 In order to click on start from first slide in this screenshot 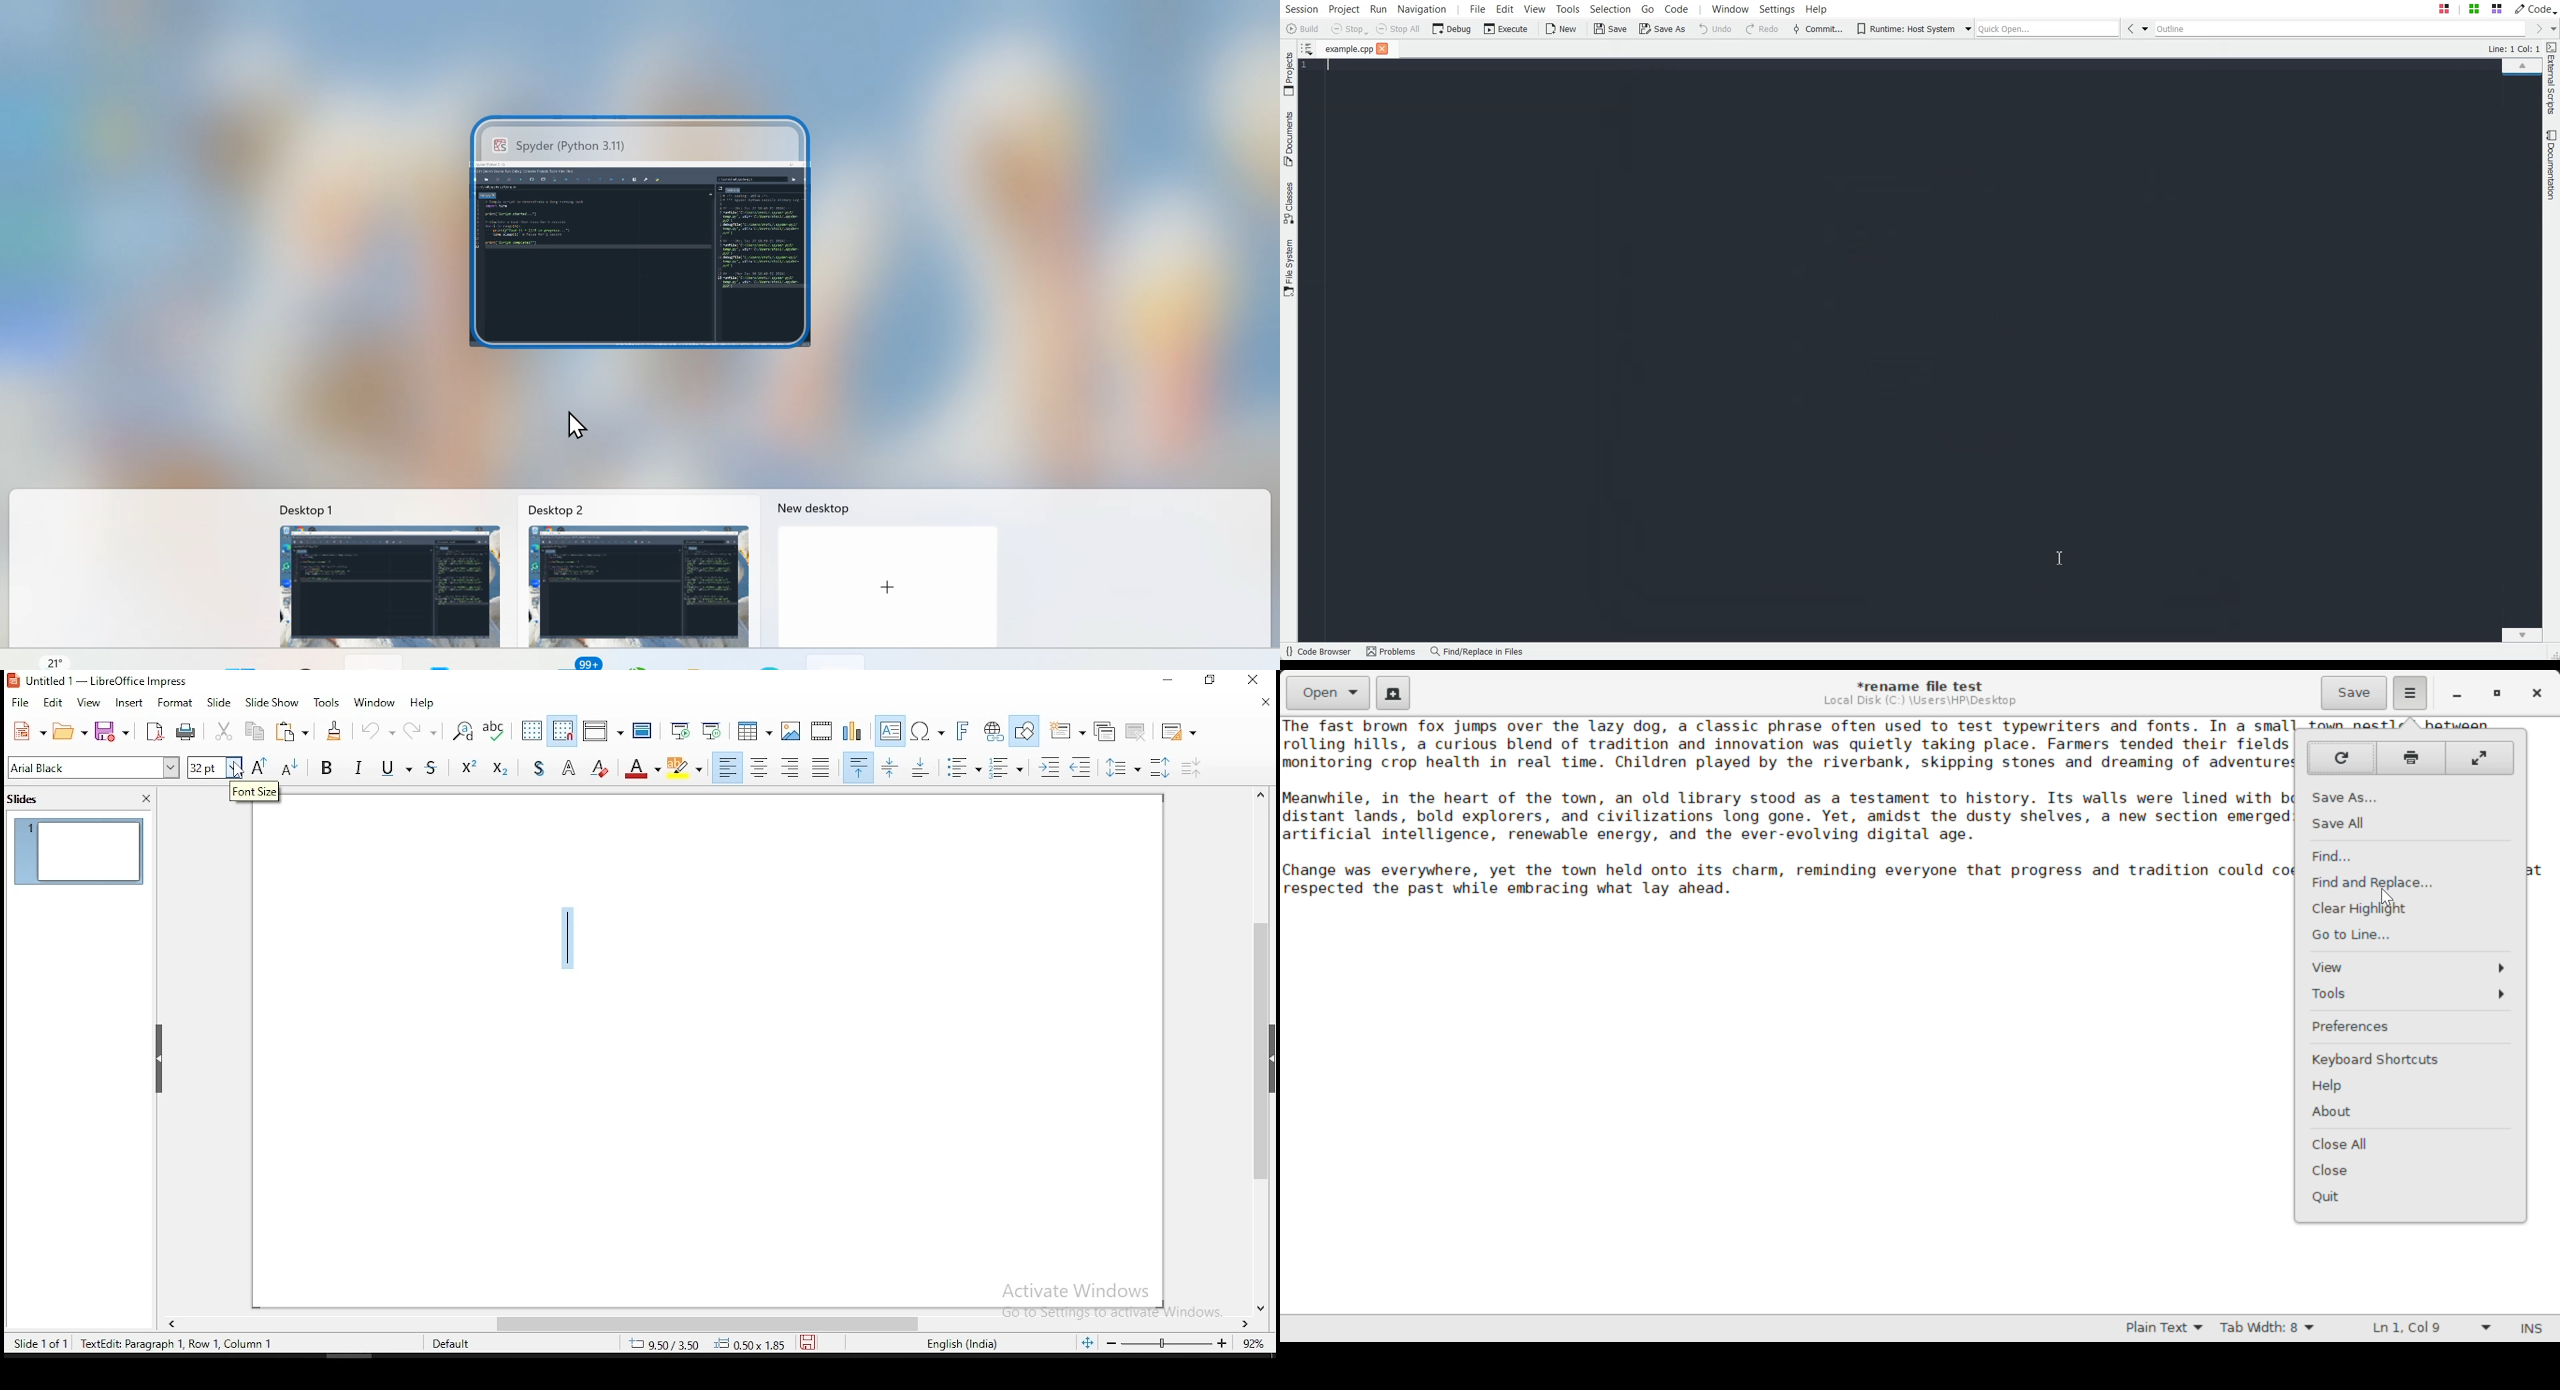, I will do `click(679, 730)`.